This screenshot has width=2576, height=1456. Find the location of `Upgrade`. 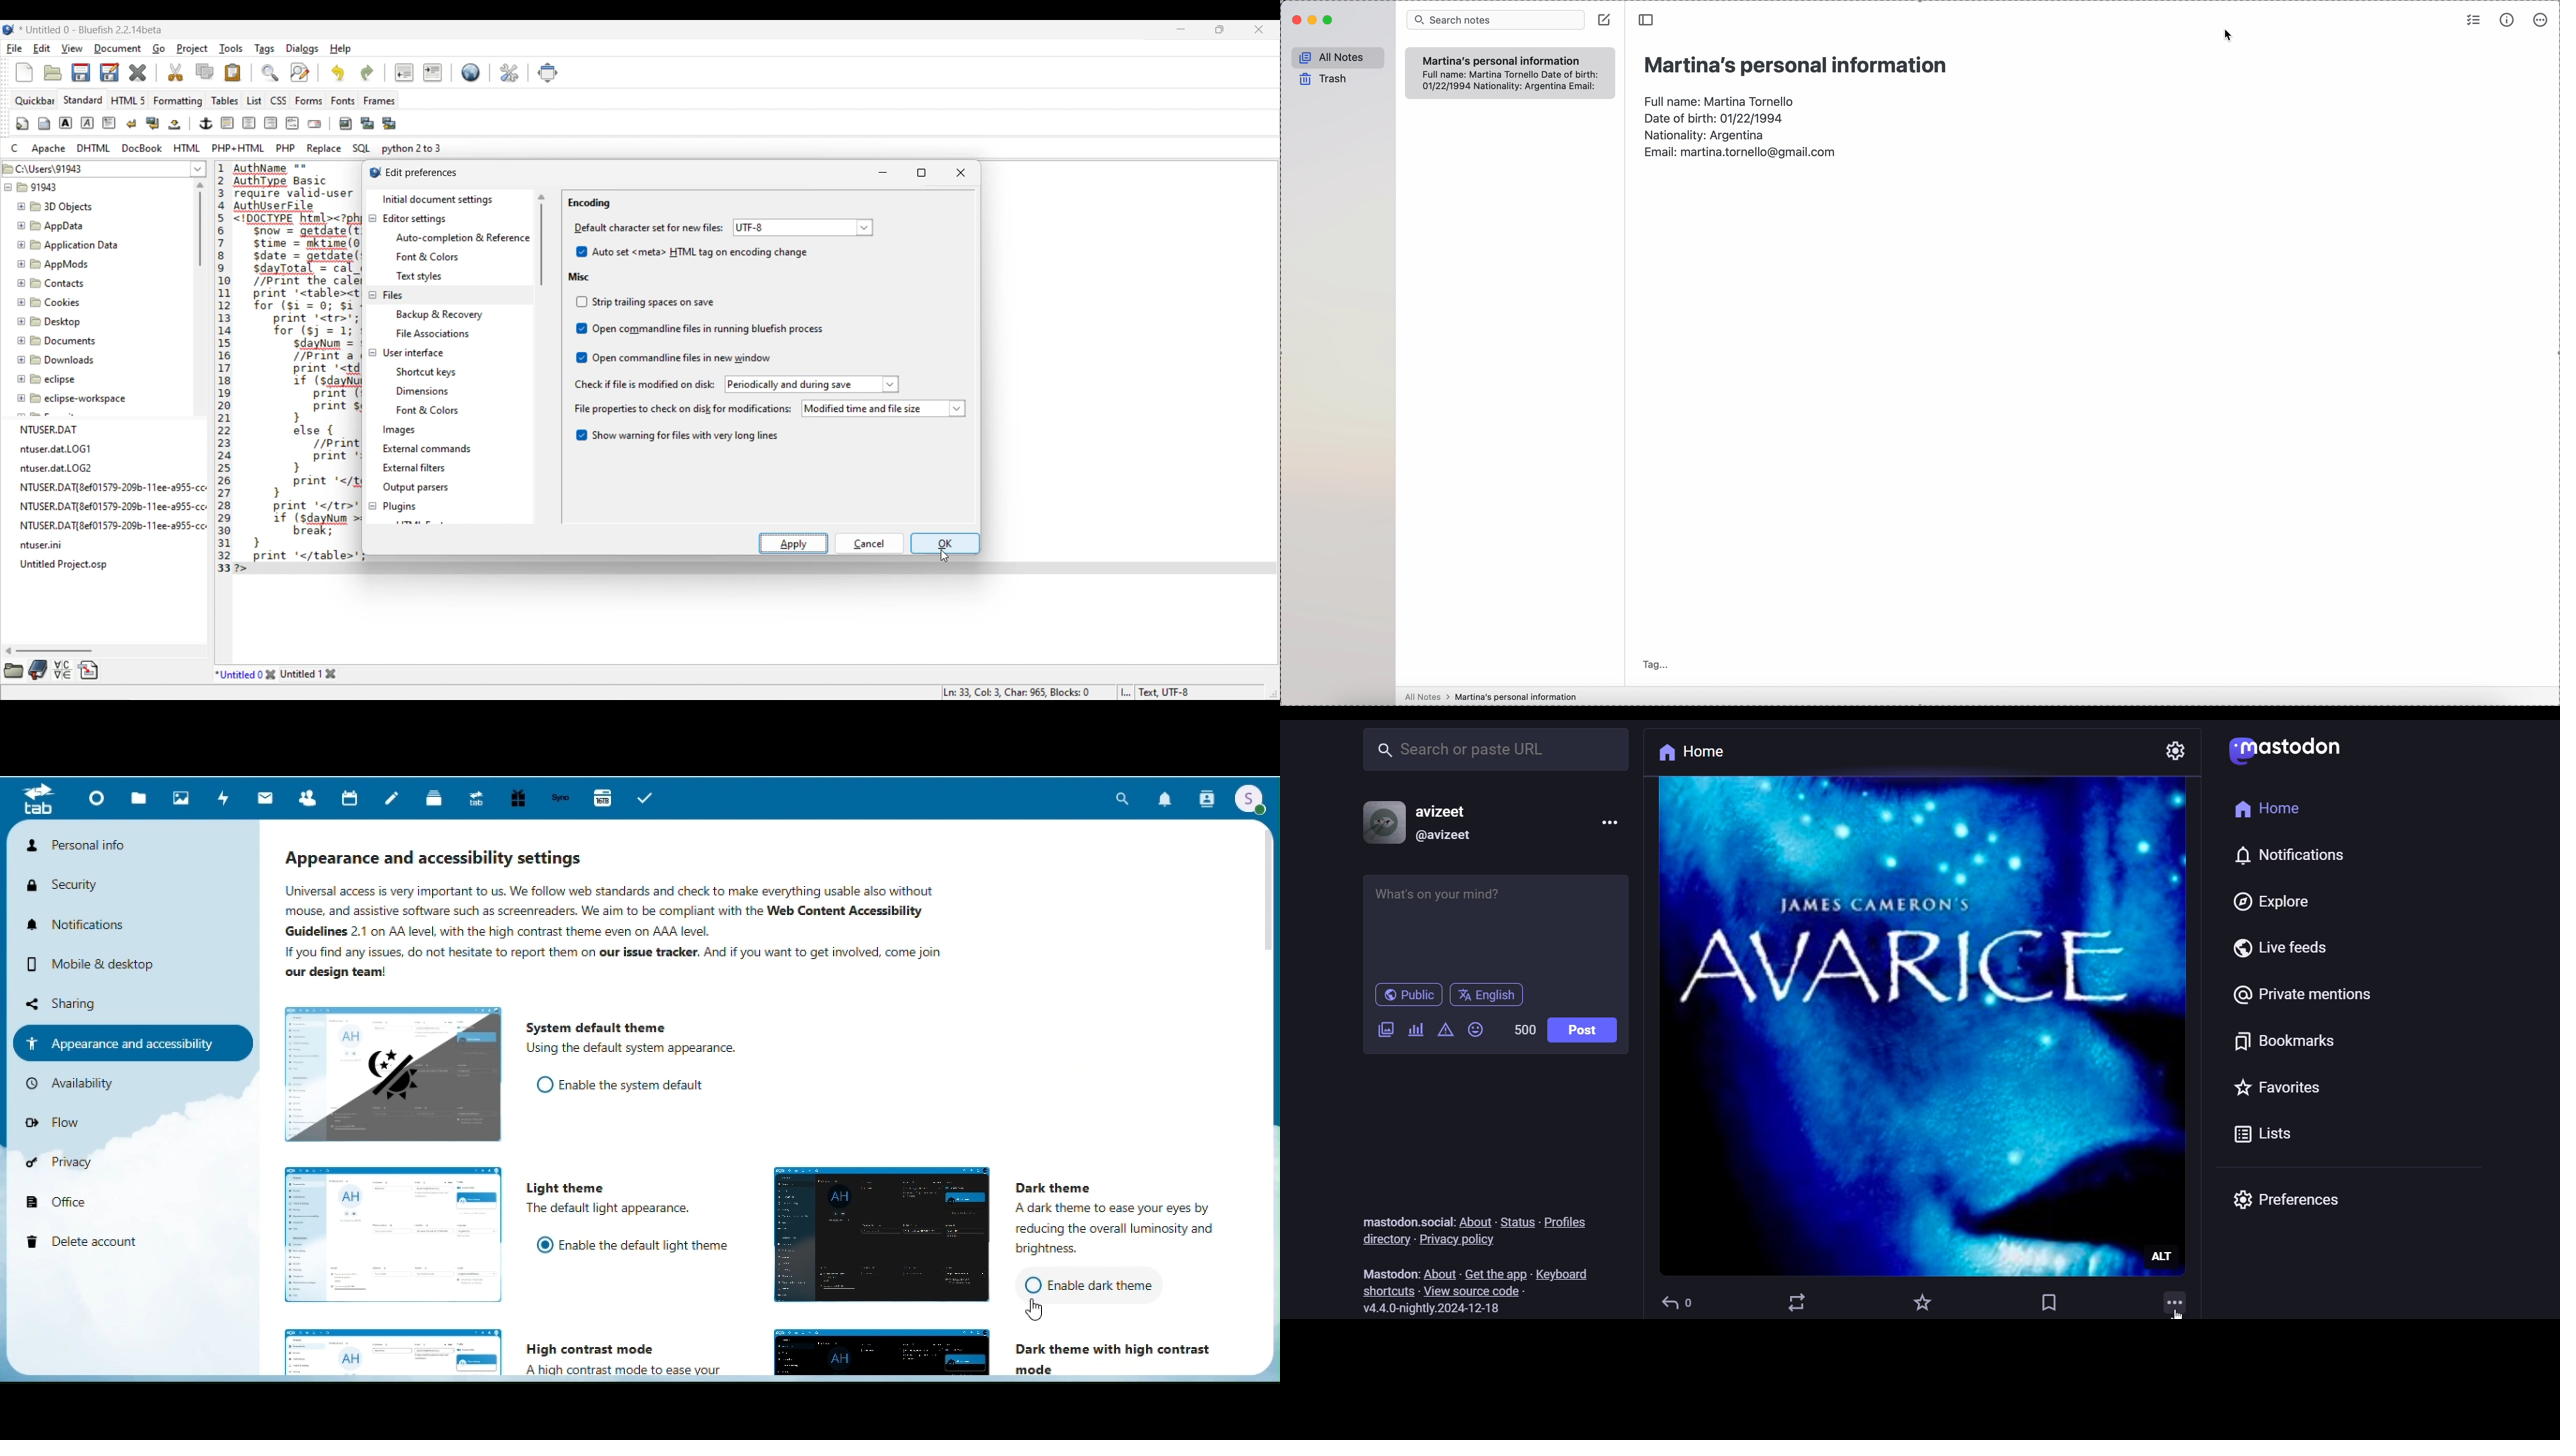

Upgrade is located at coordinates (480, 799).